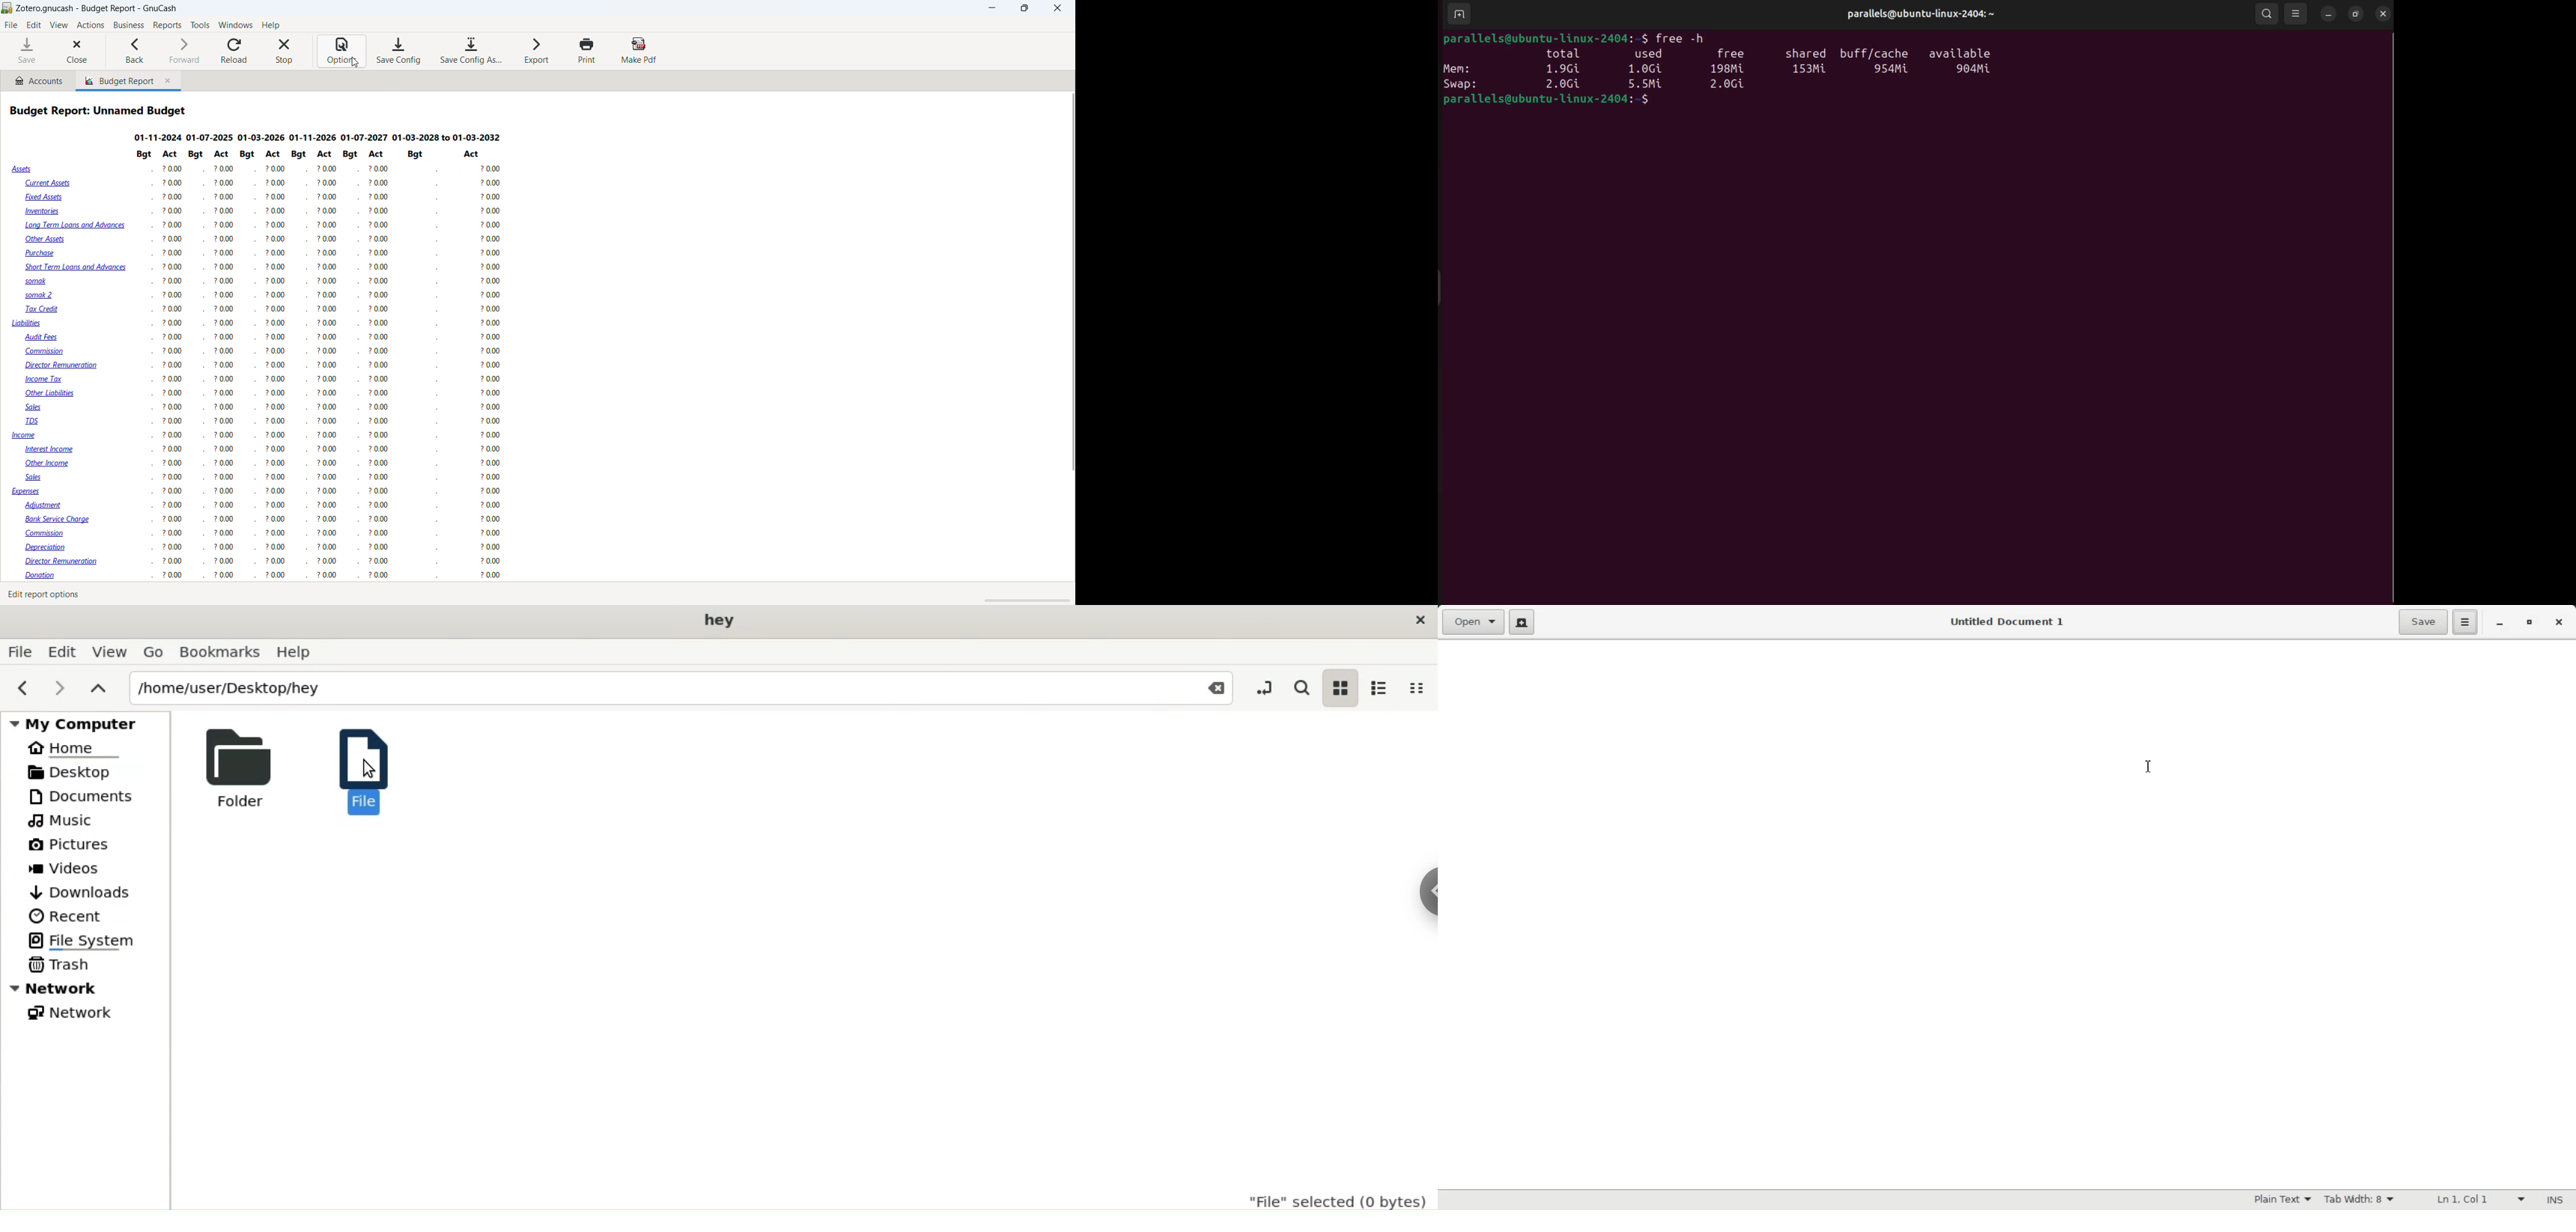 This screenshot has height=1232, width=2576. What do you see at coordinates (27, 323) in the screenshot?
I see `Liabilities` at bounding box center [27, 323].